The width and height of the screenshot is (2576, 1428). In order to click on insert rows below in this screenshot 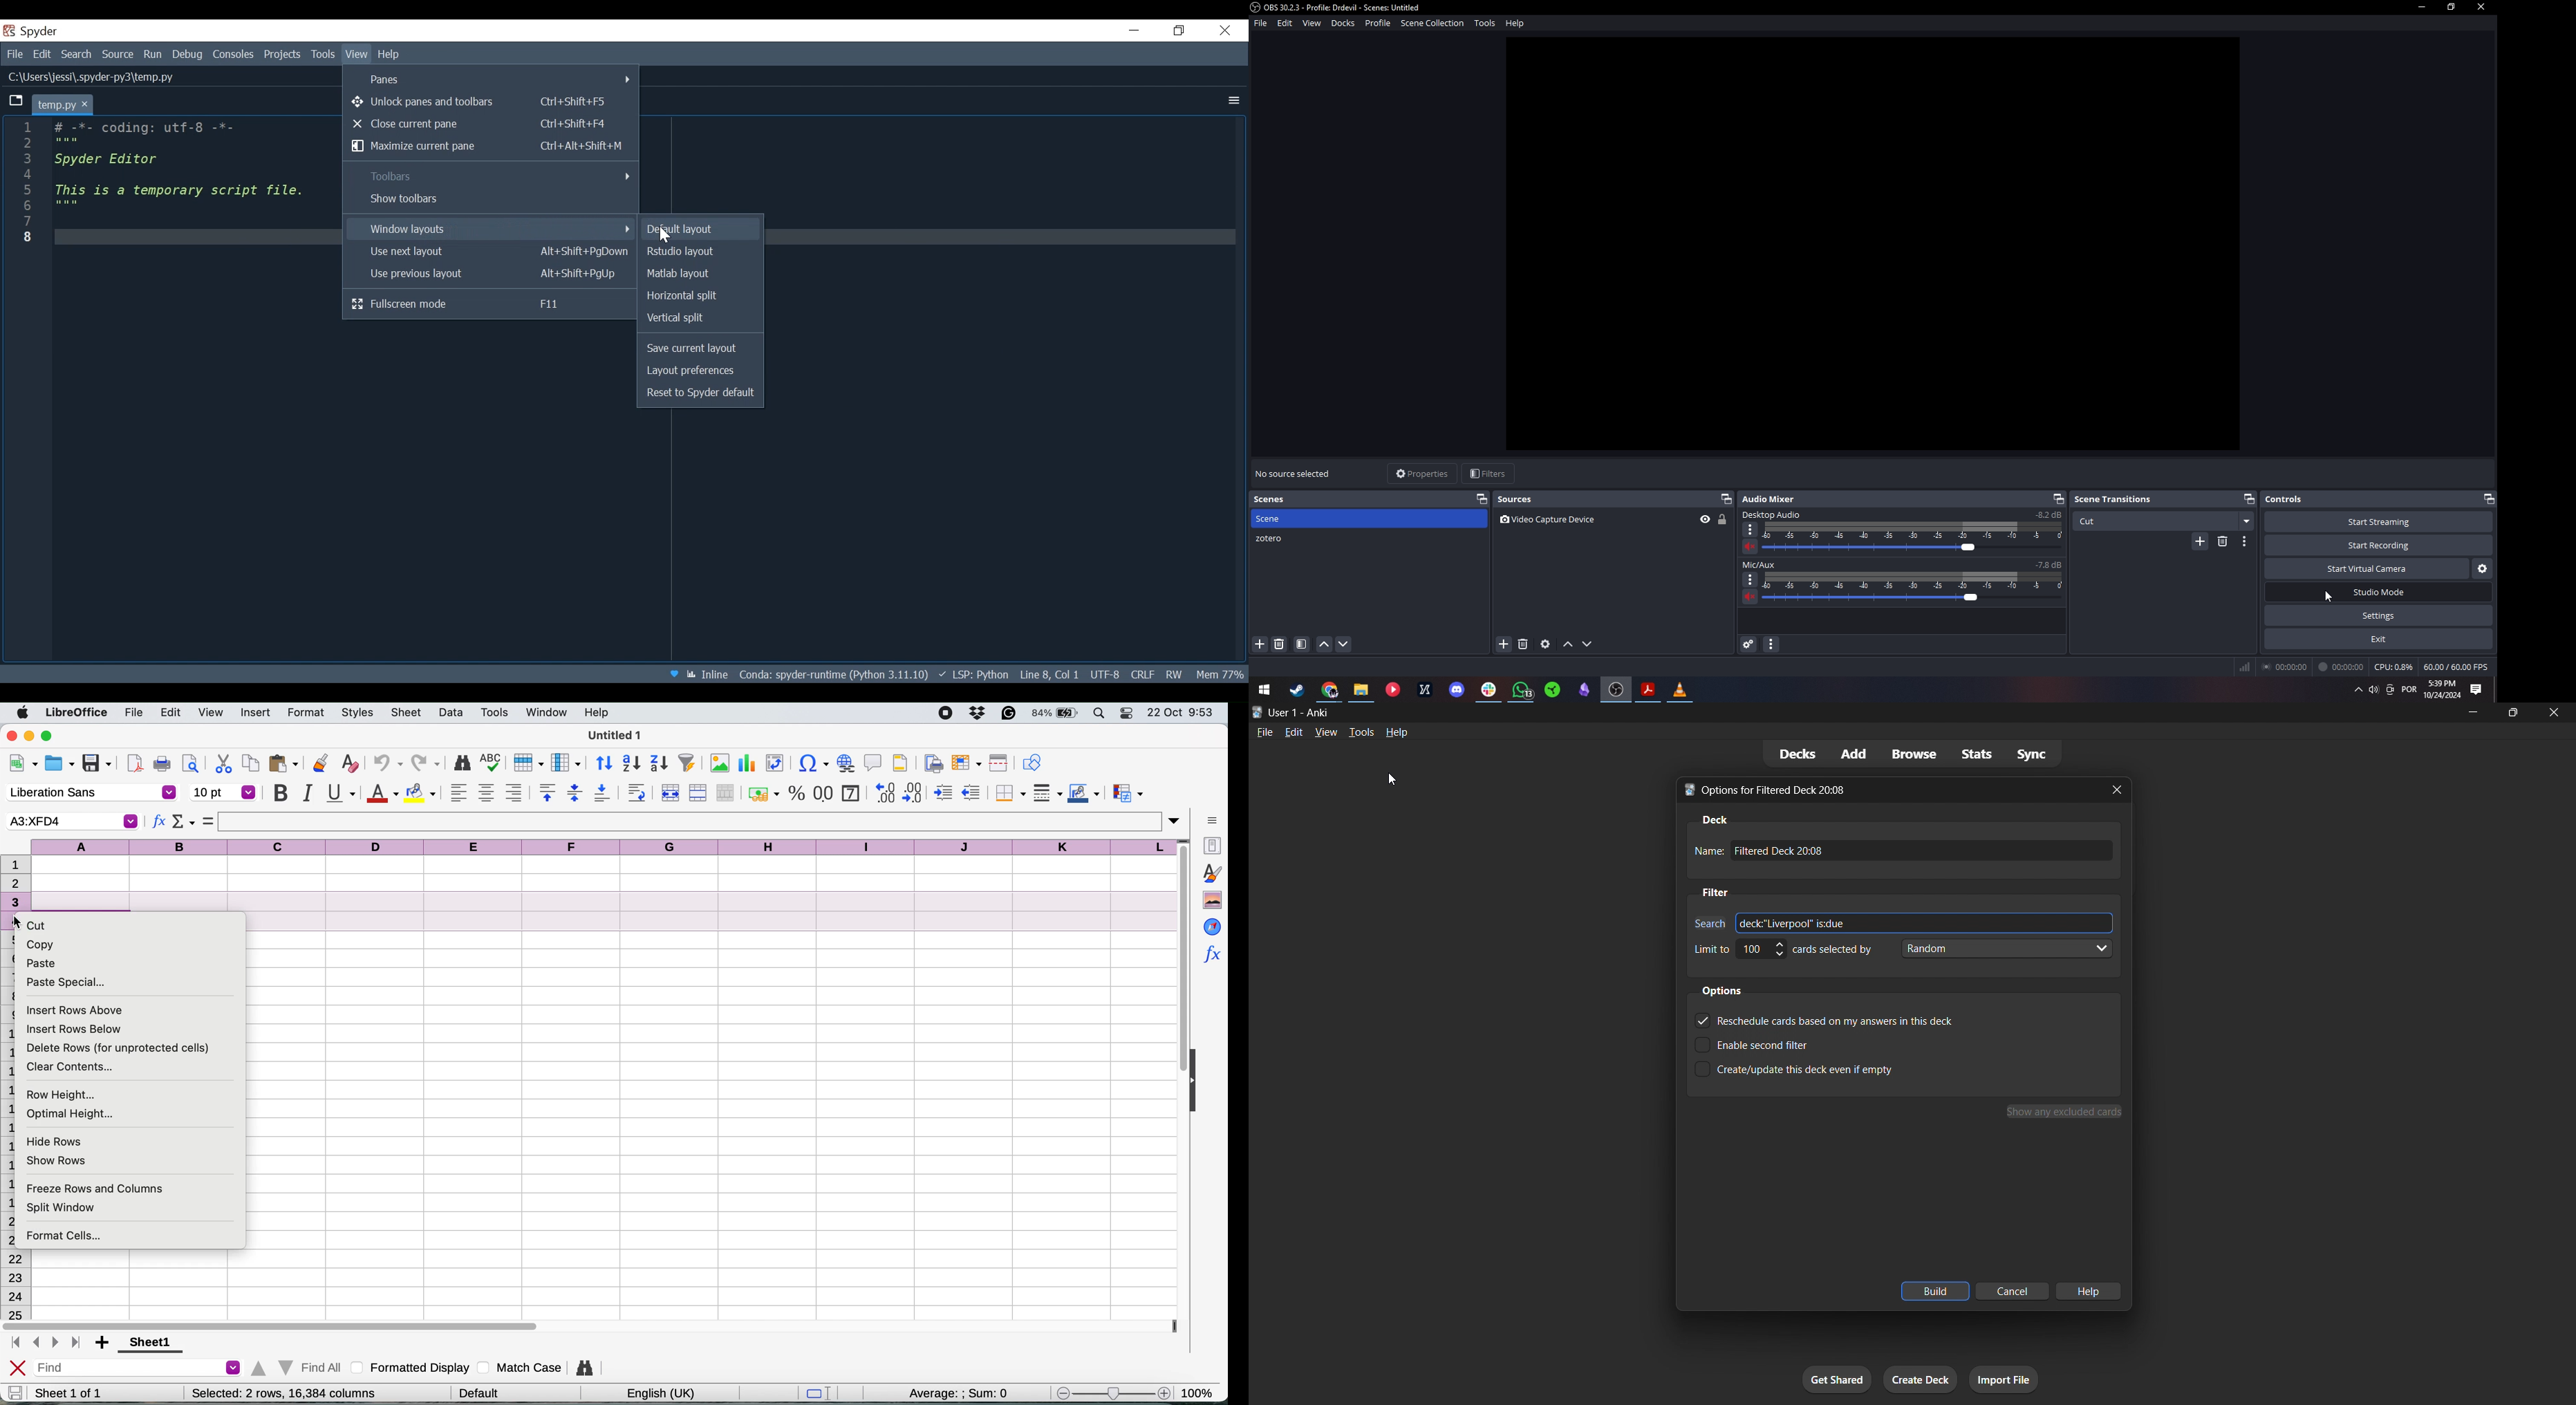, I will do `click(74, 1029)`.